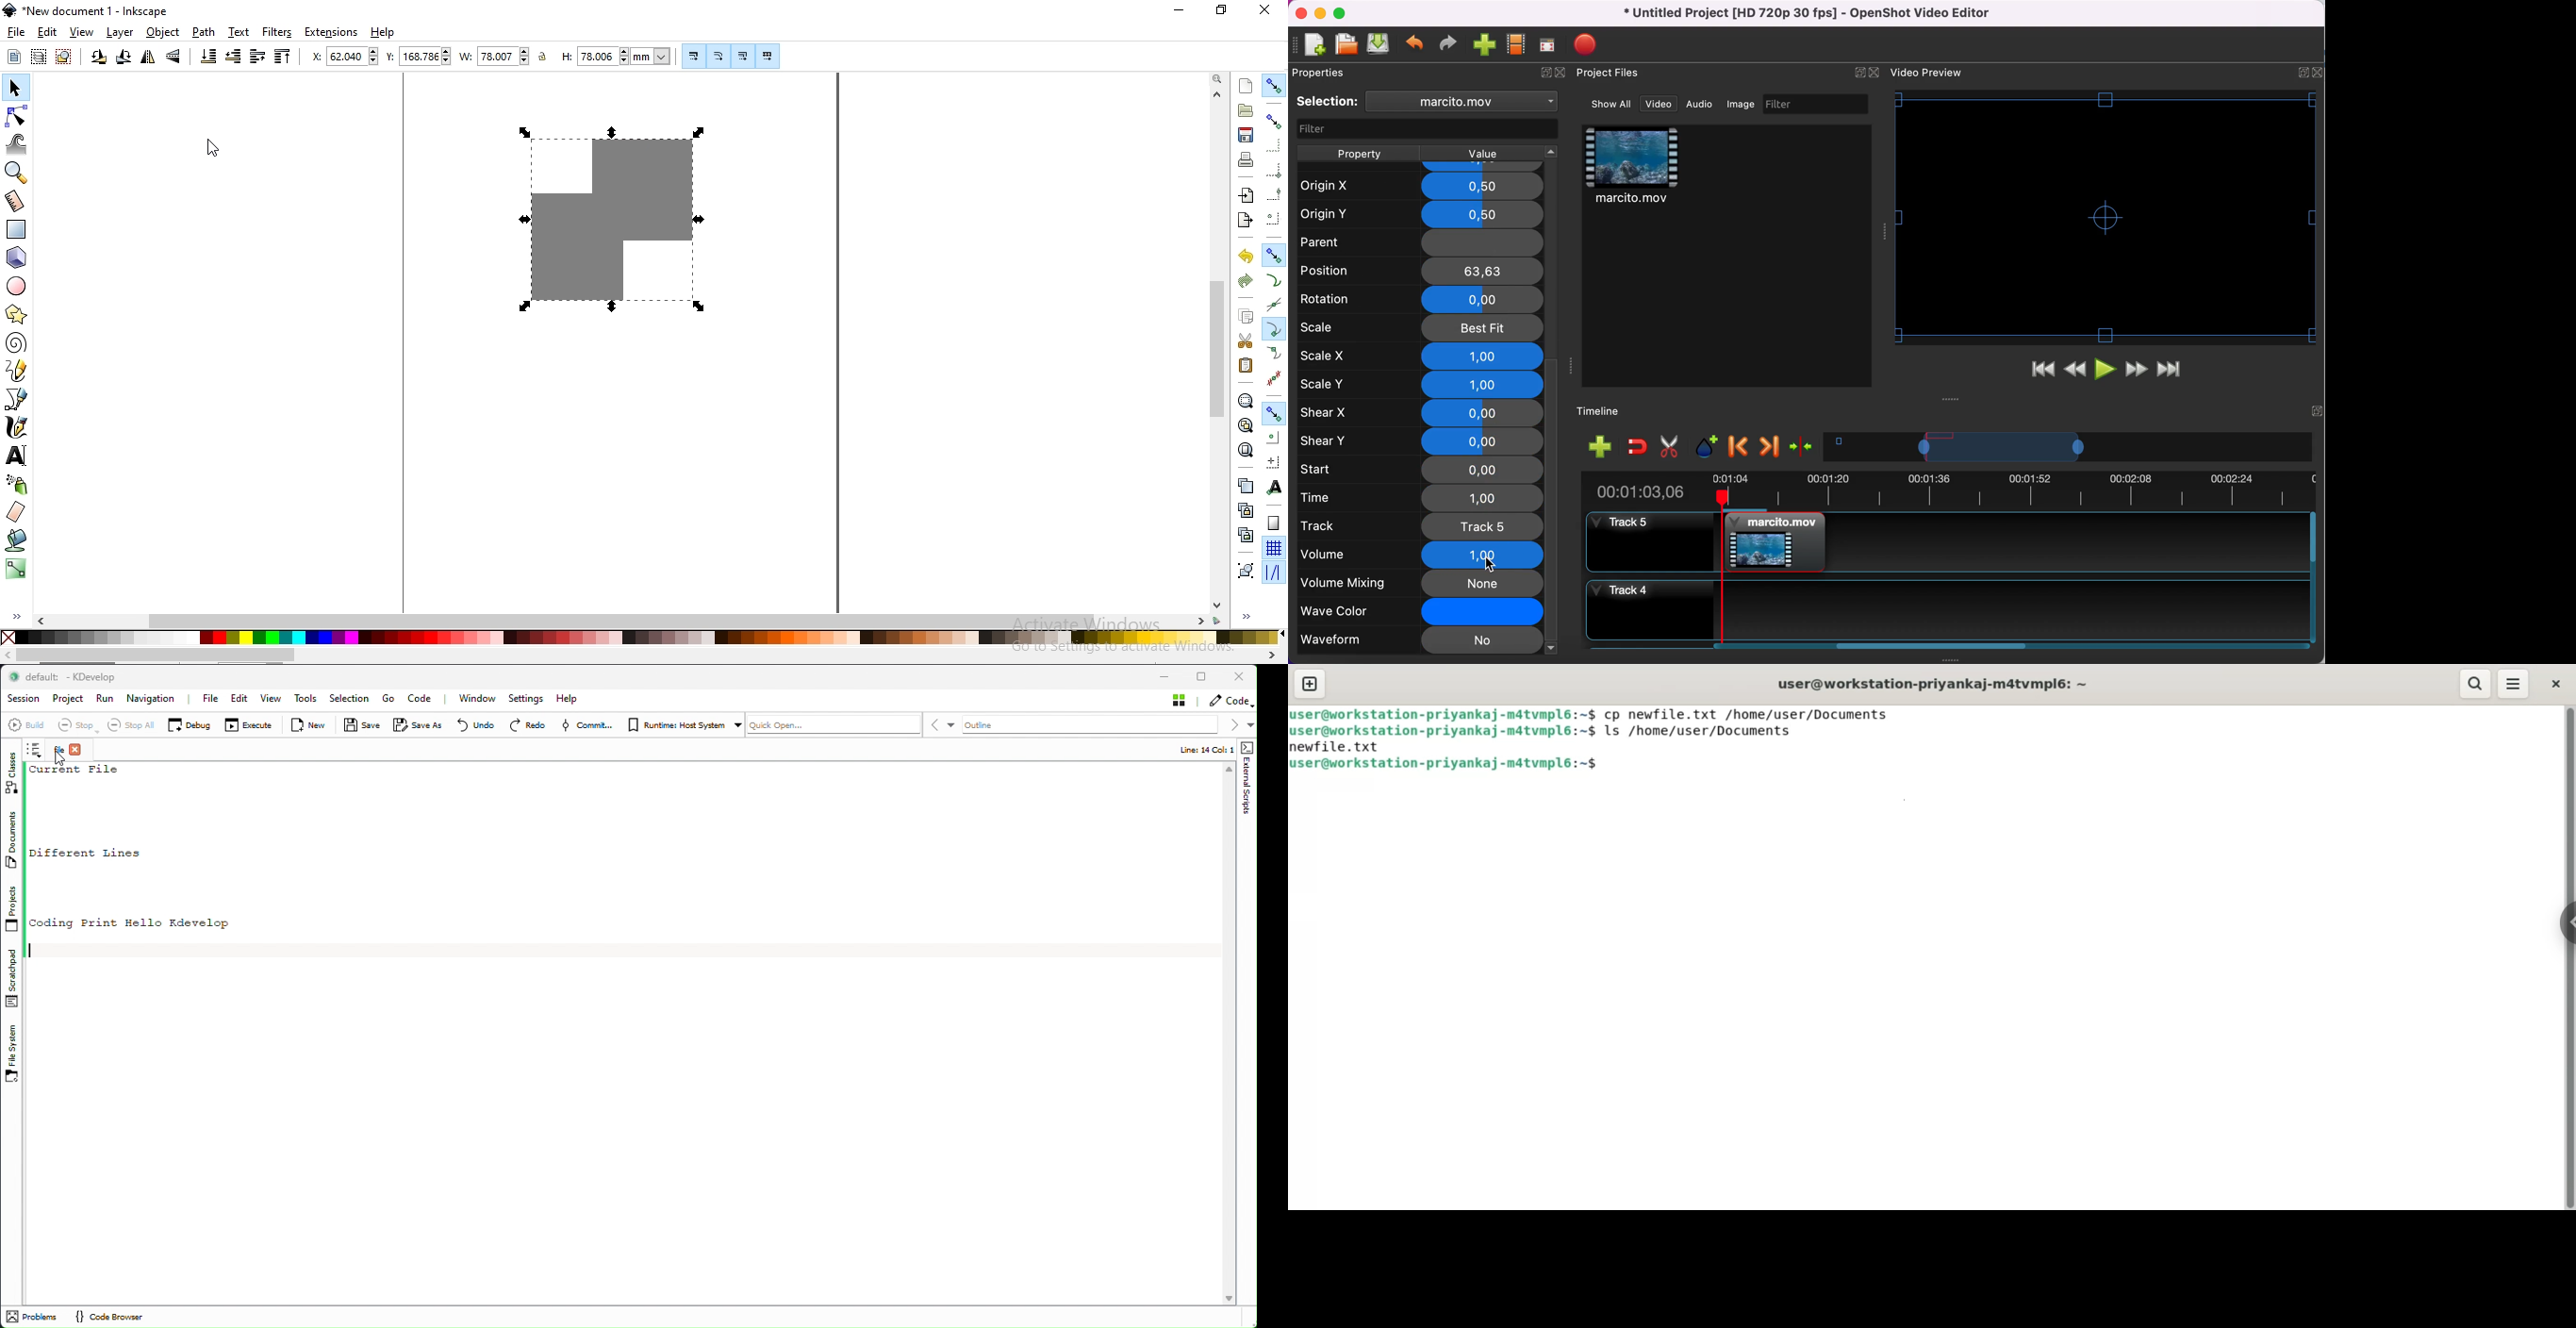 This screenshot has width=2576, height=1344. What do you see at coordinates (1932, 646) in the screenshot?
I see `Horizontal slide bar` at bounding box center [1932, 646].